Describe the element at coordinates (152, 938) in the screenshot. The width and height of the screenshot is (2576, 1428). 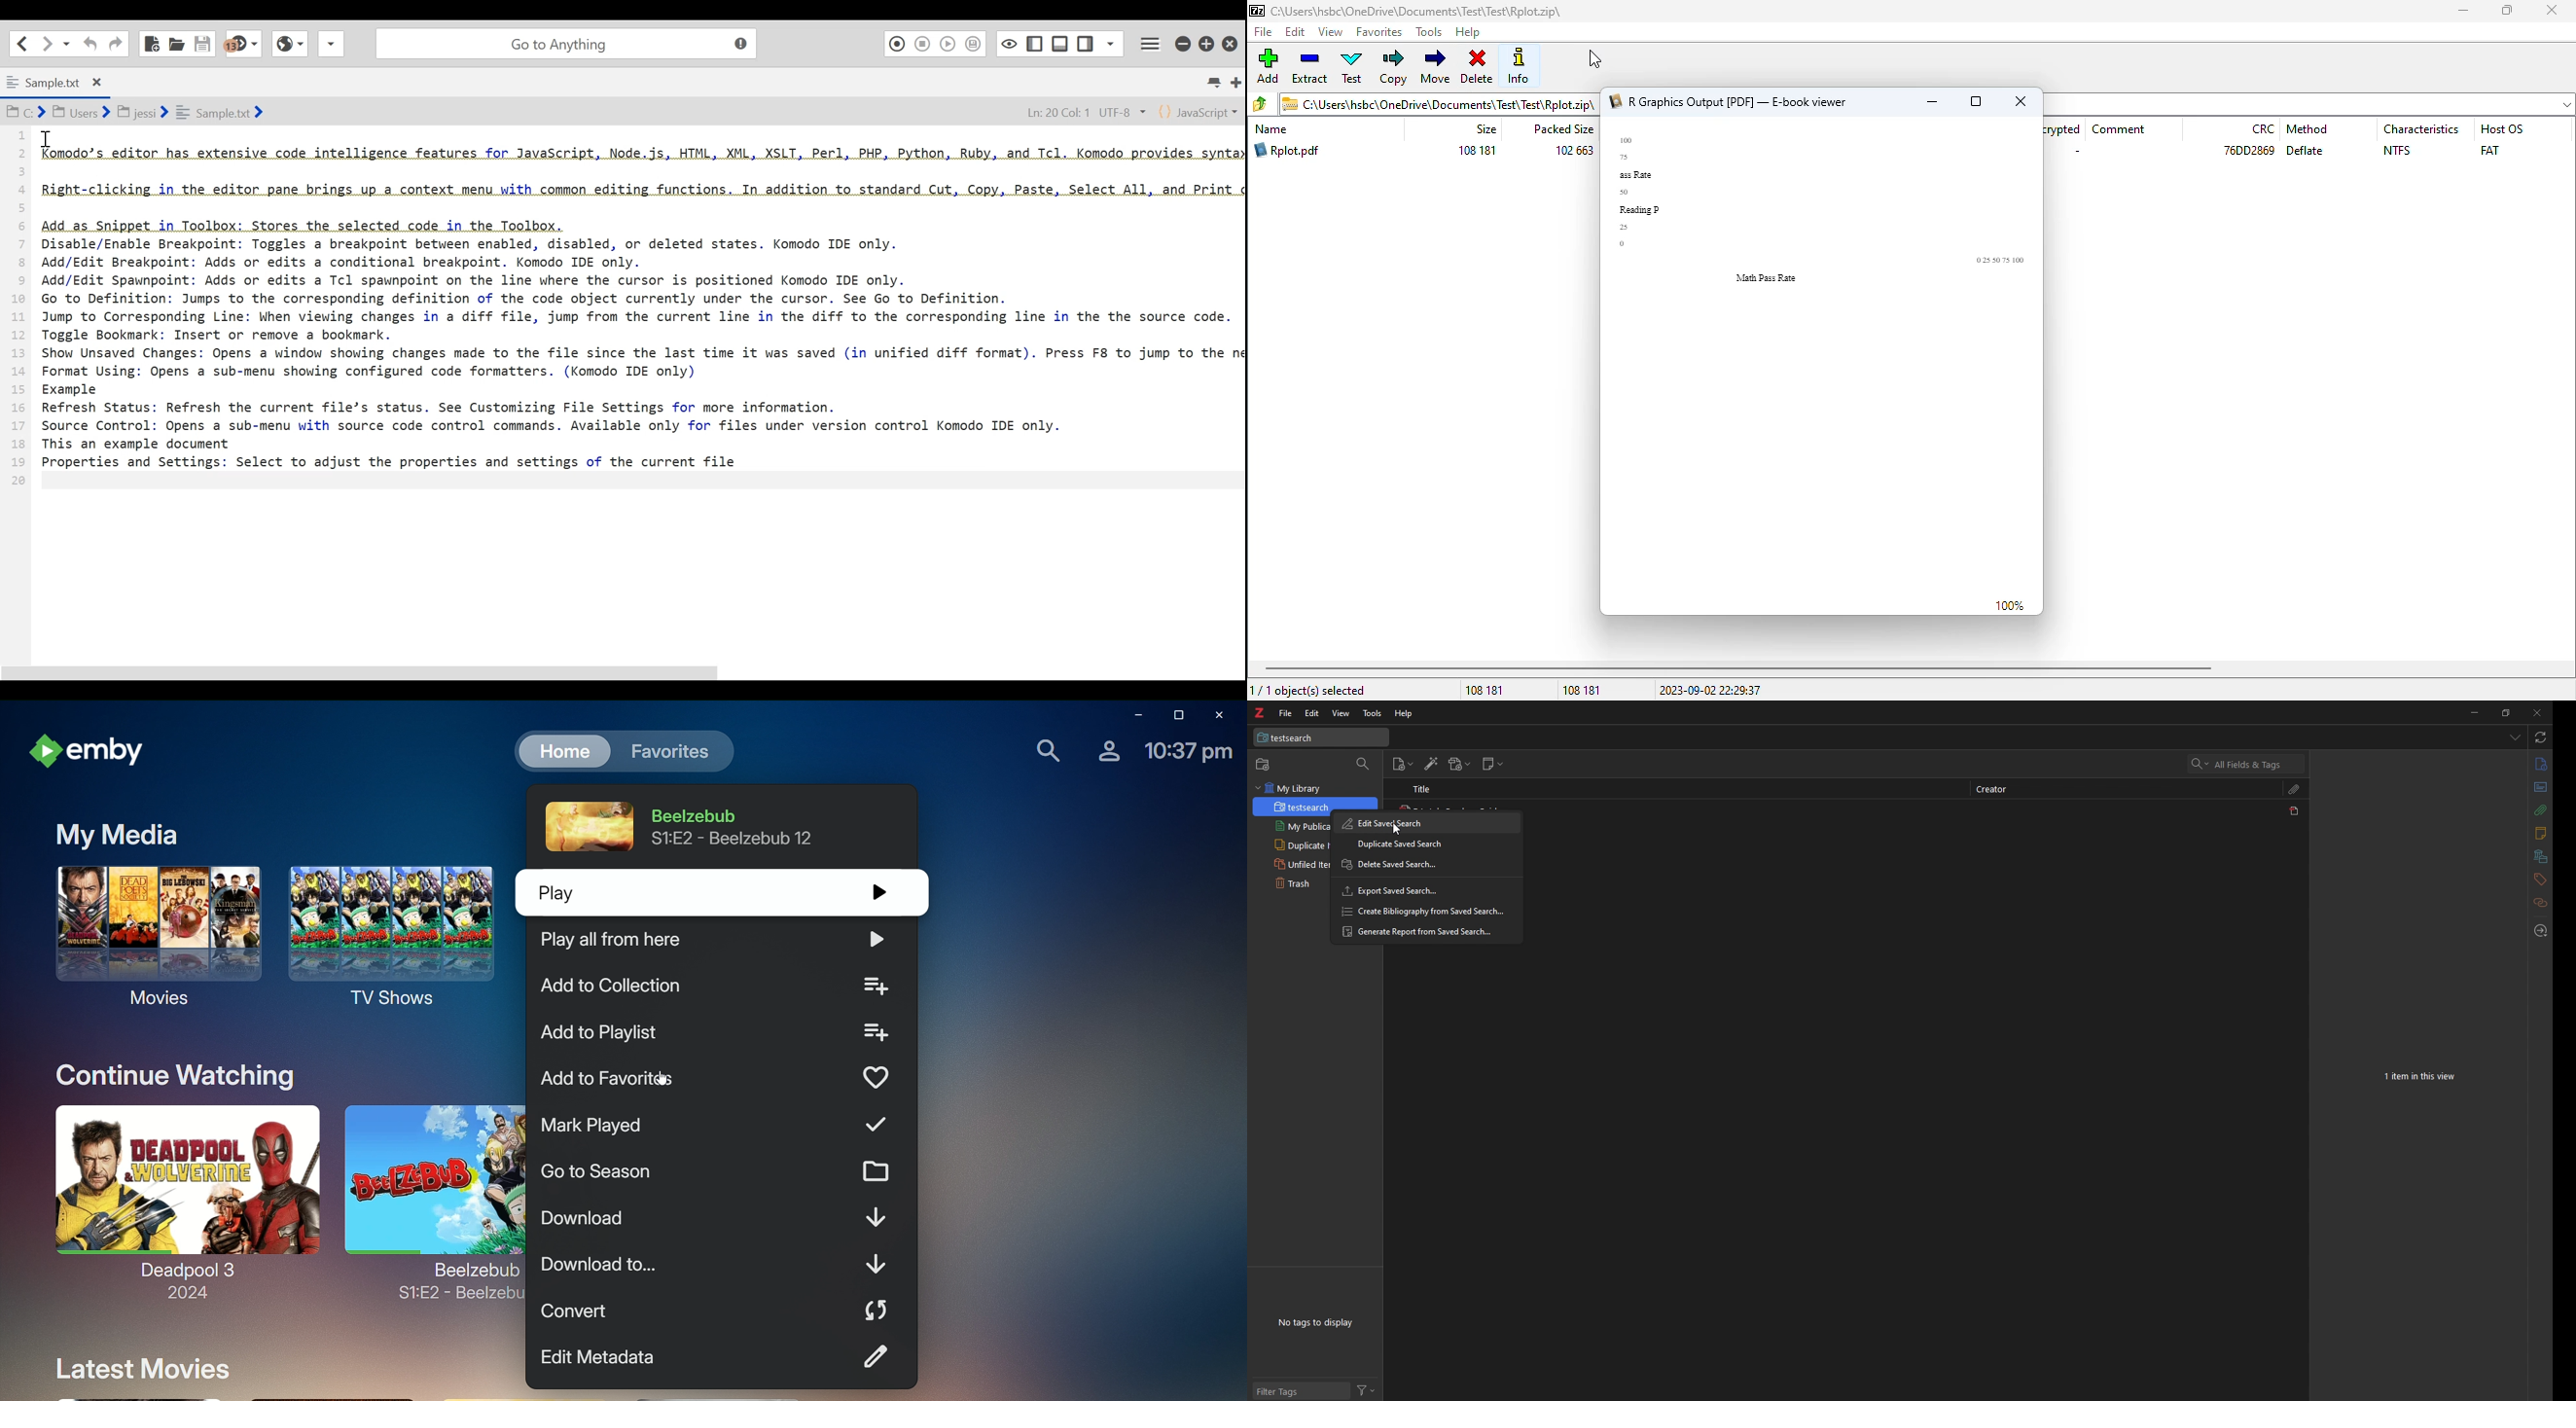
I see `Movies` at that location.